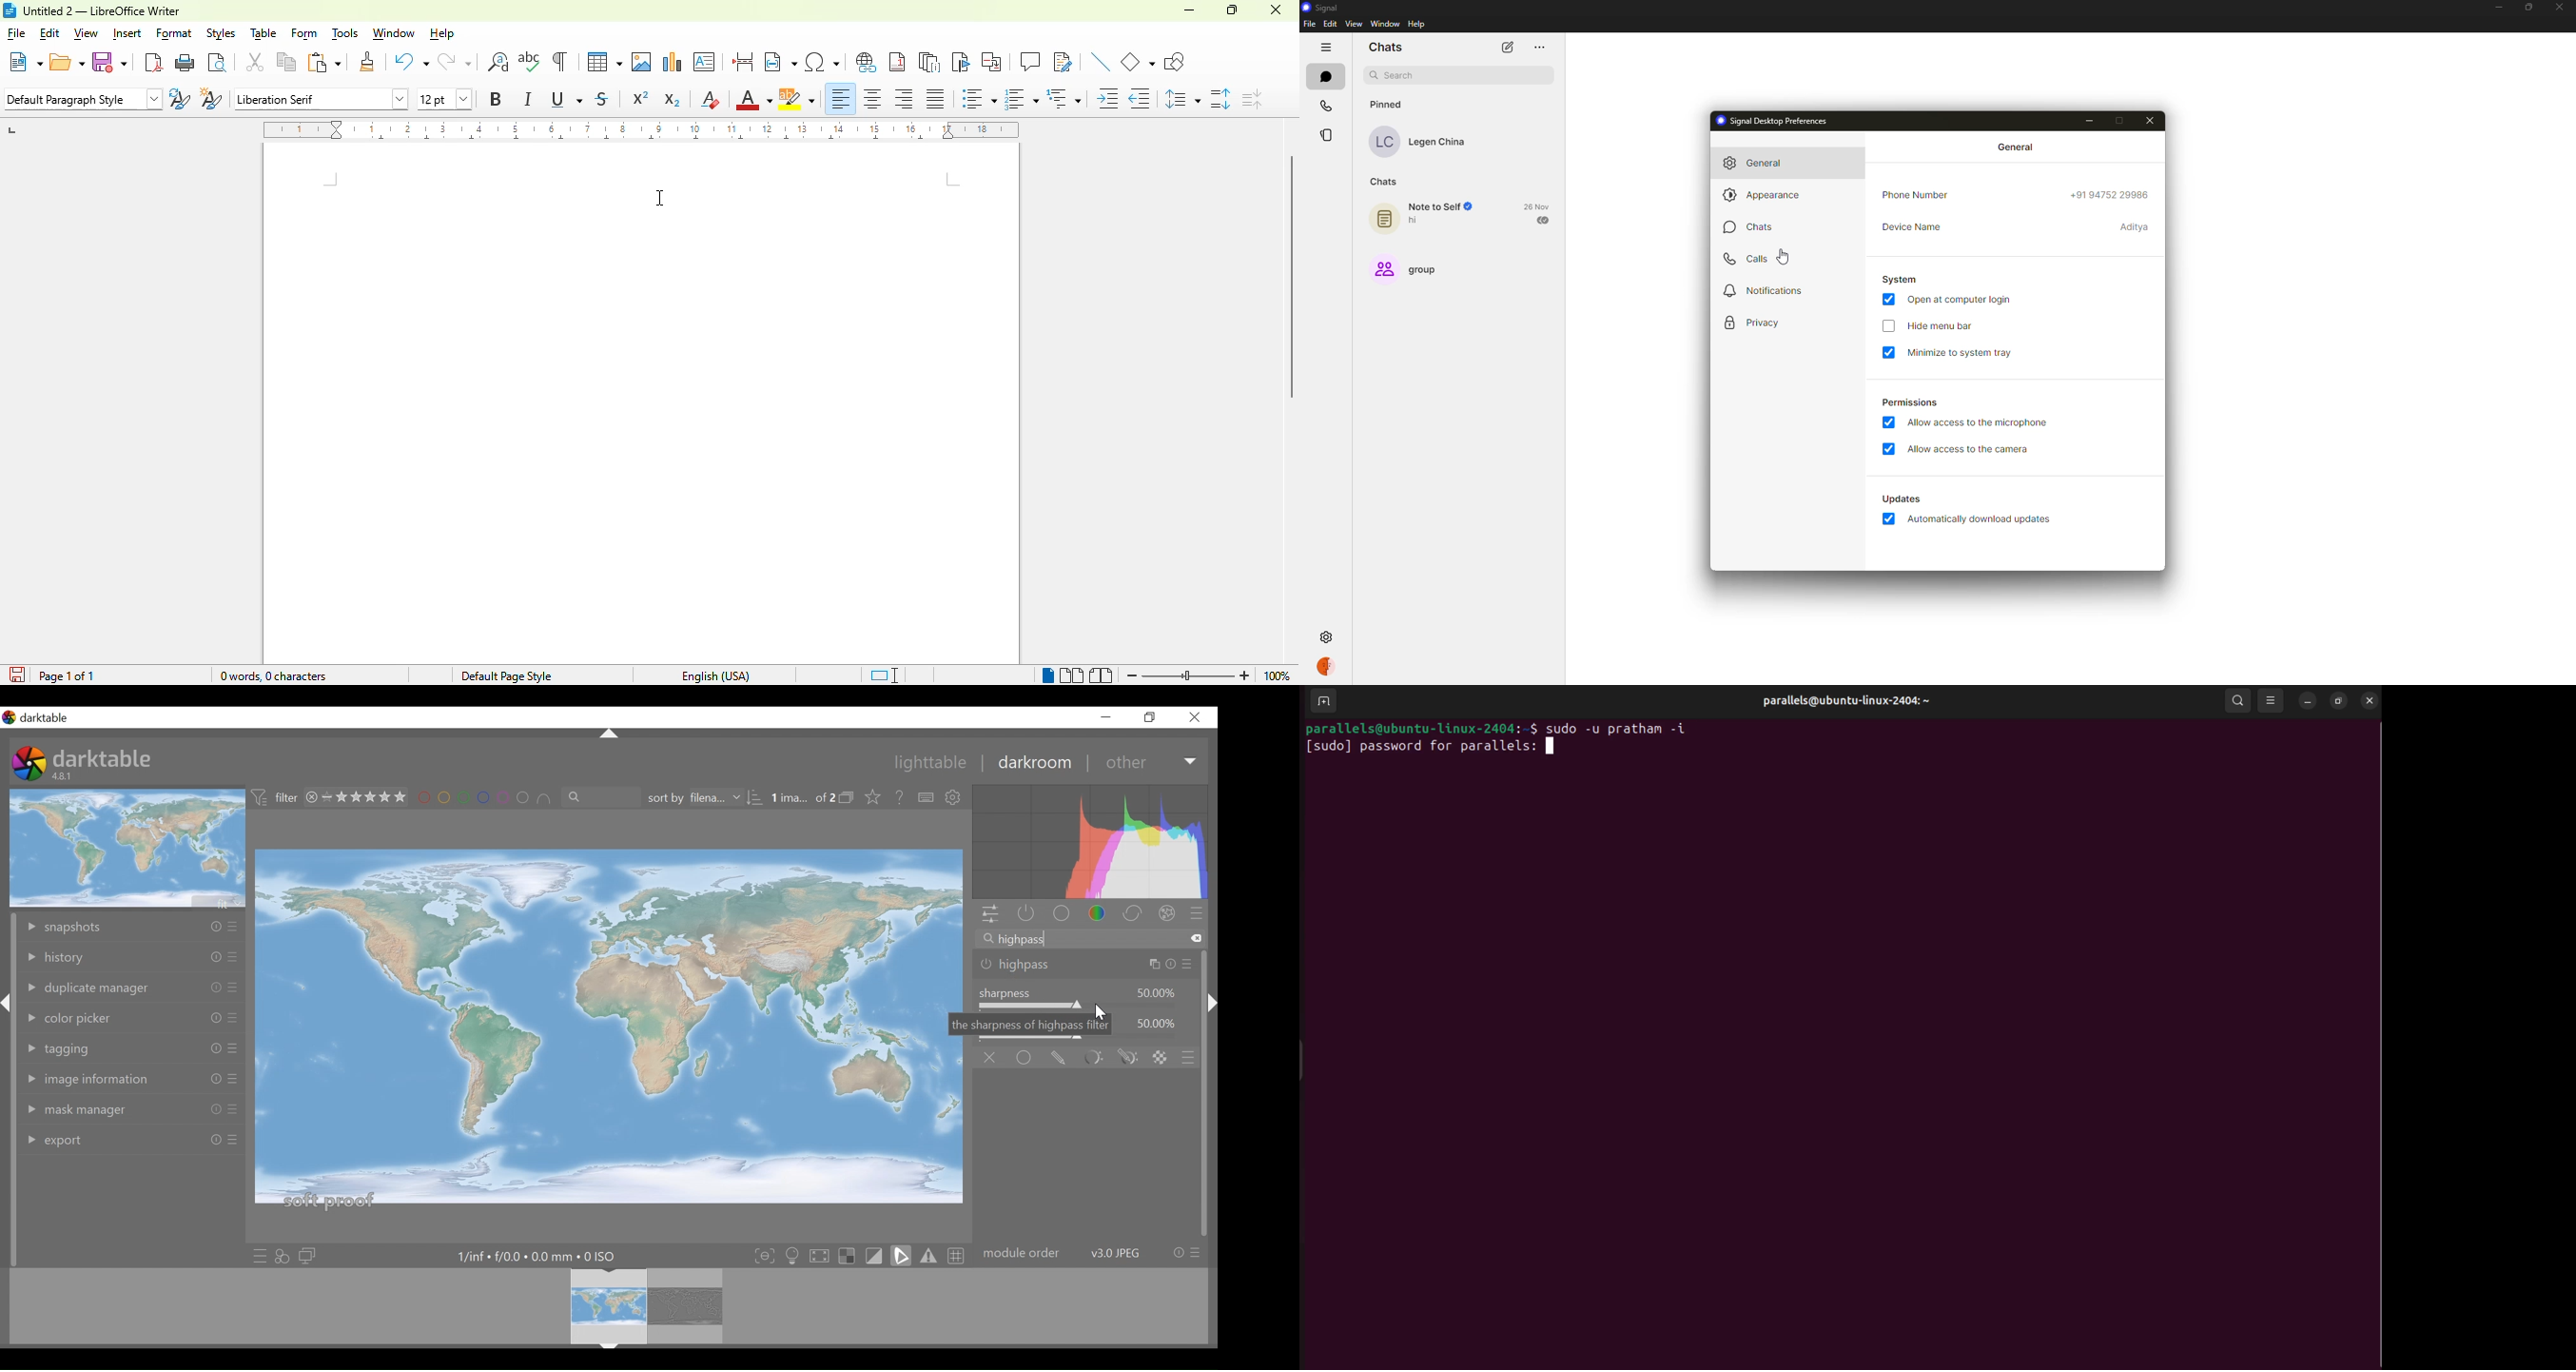 Image resolution: width=2576 pixels, height=1372 pixels. I want to click on close, so click(2152, 121).